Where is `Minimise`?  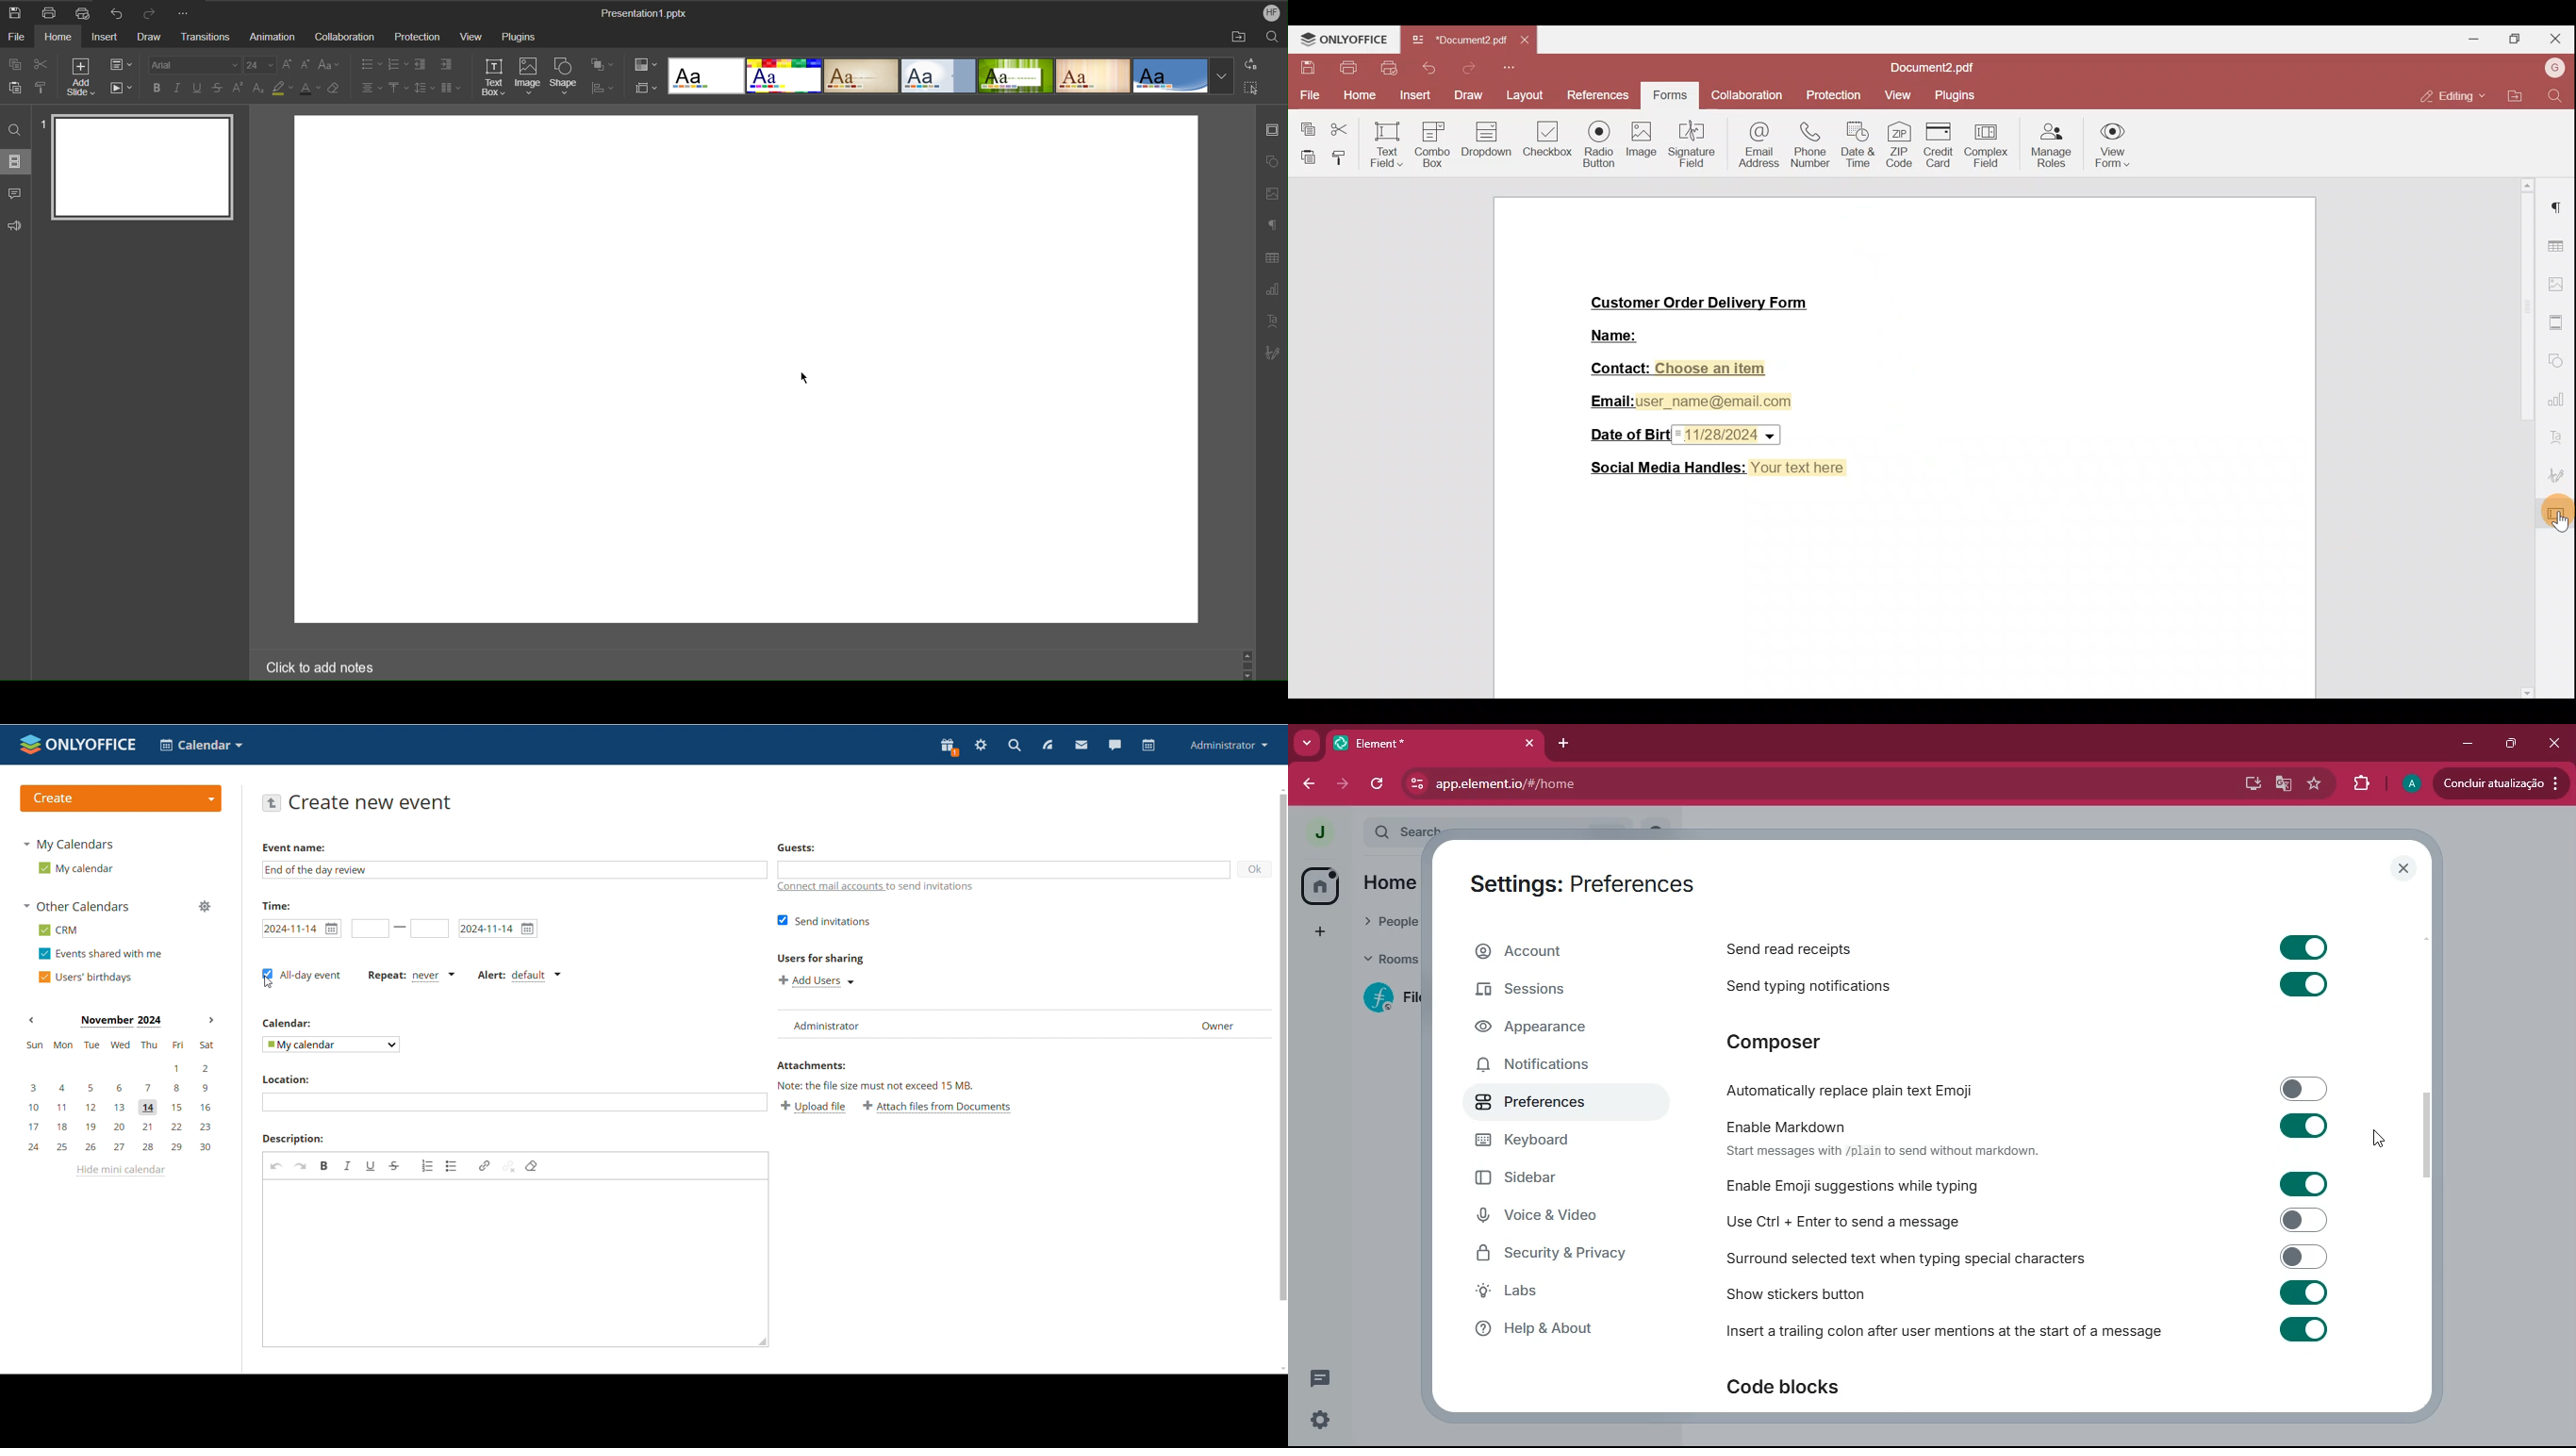 Minimise is located at coordinates (2473, 41).